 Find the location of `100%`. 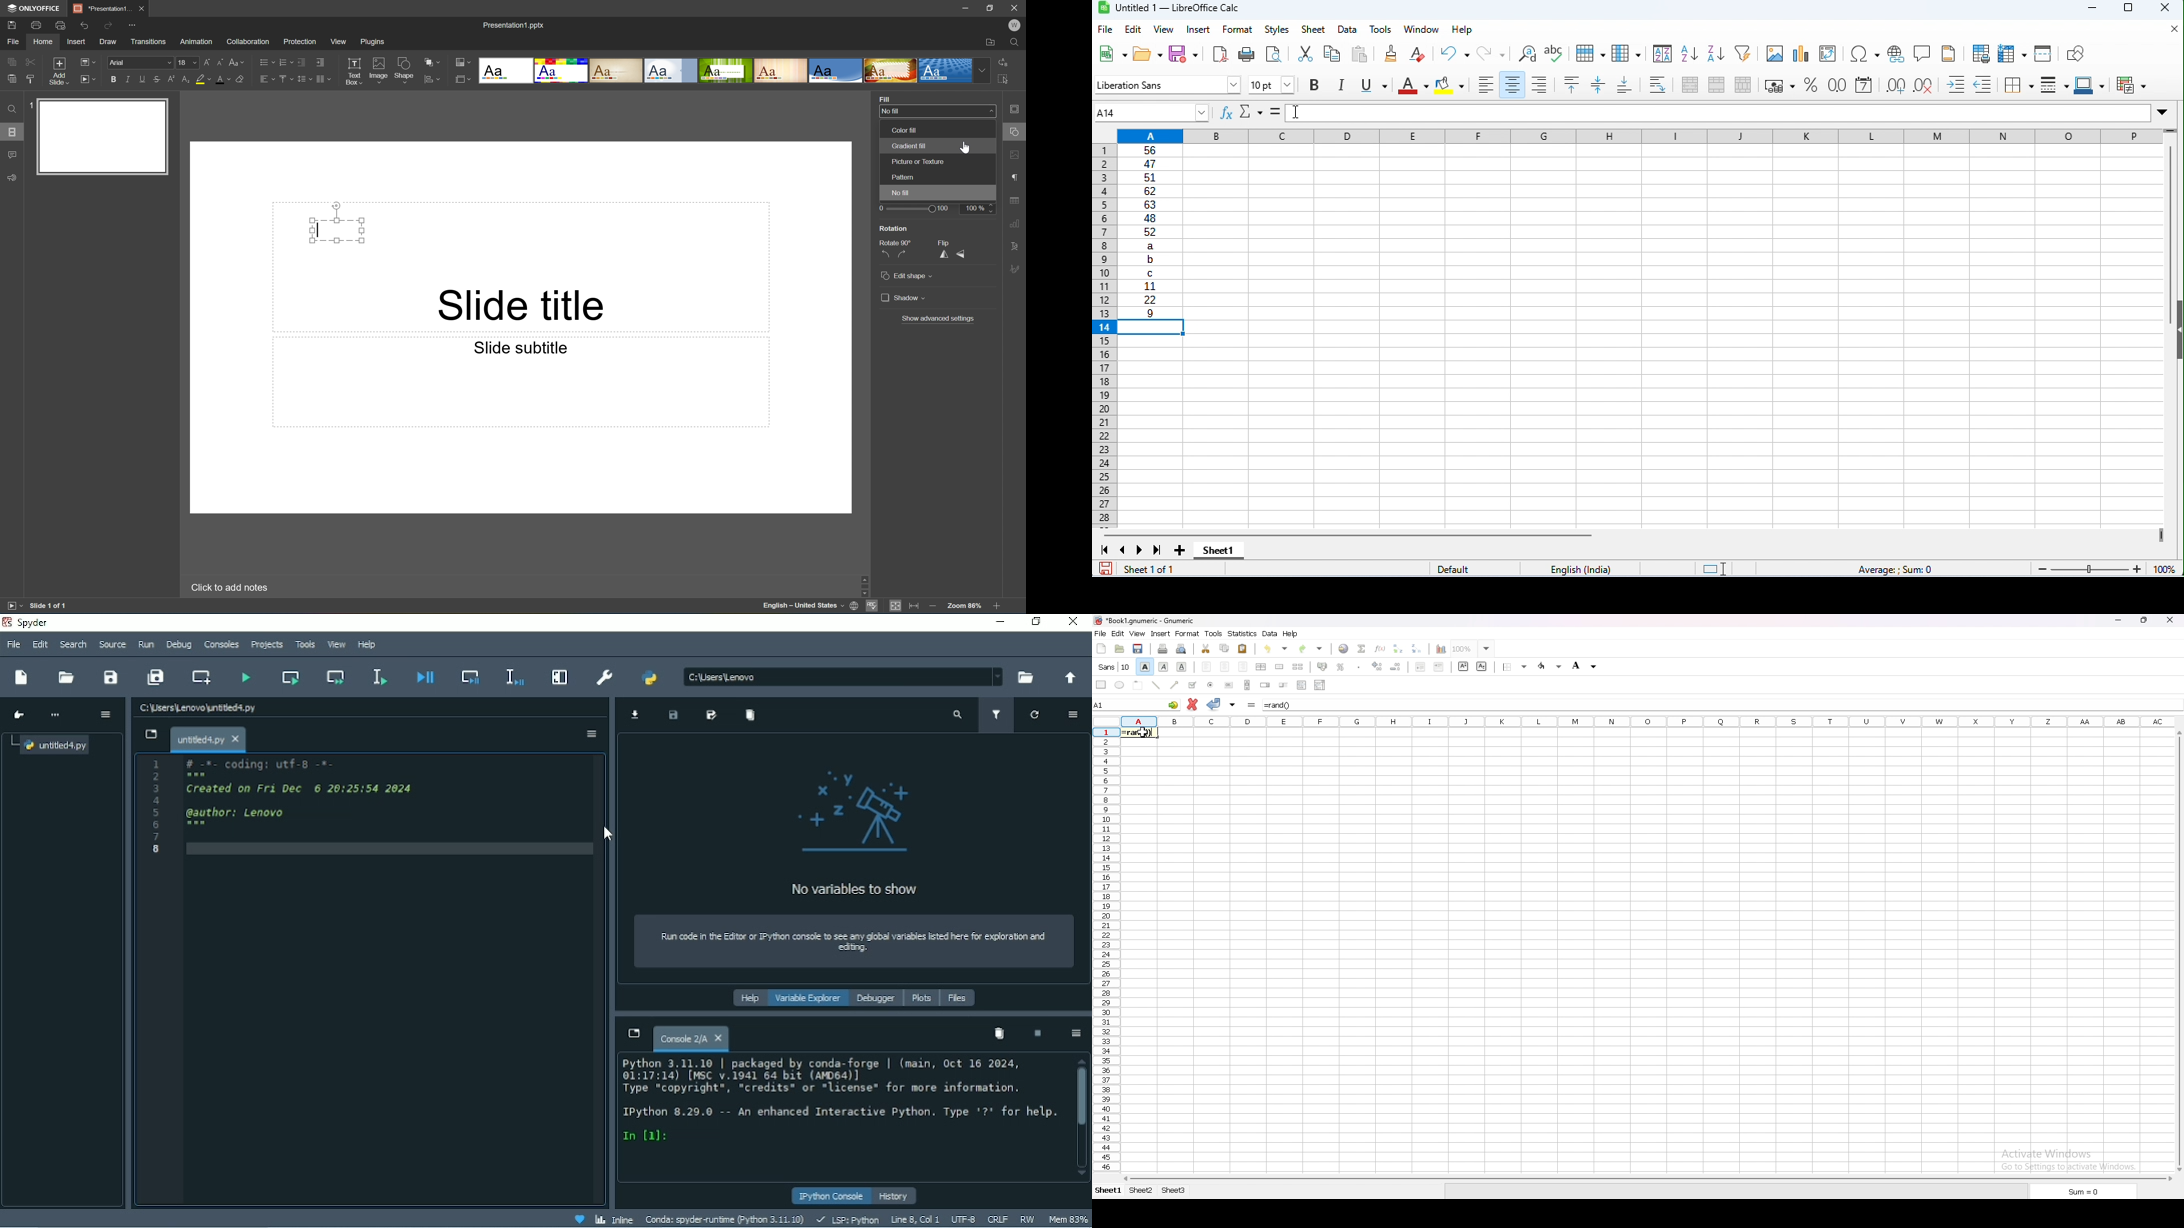

100% is located at coordinates (979, 208).